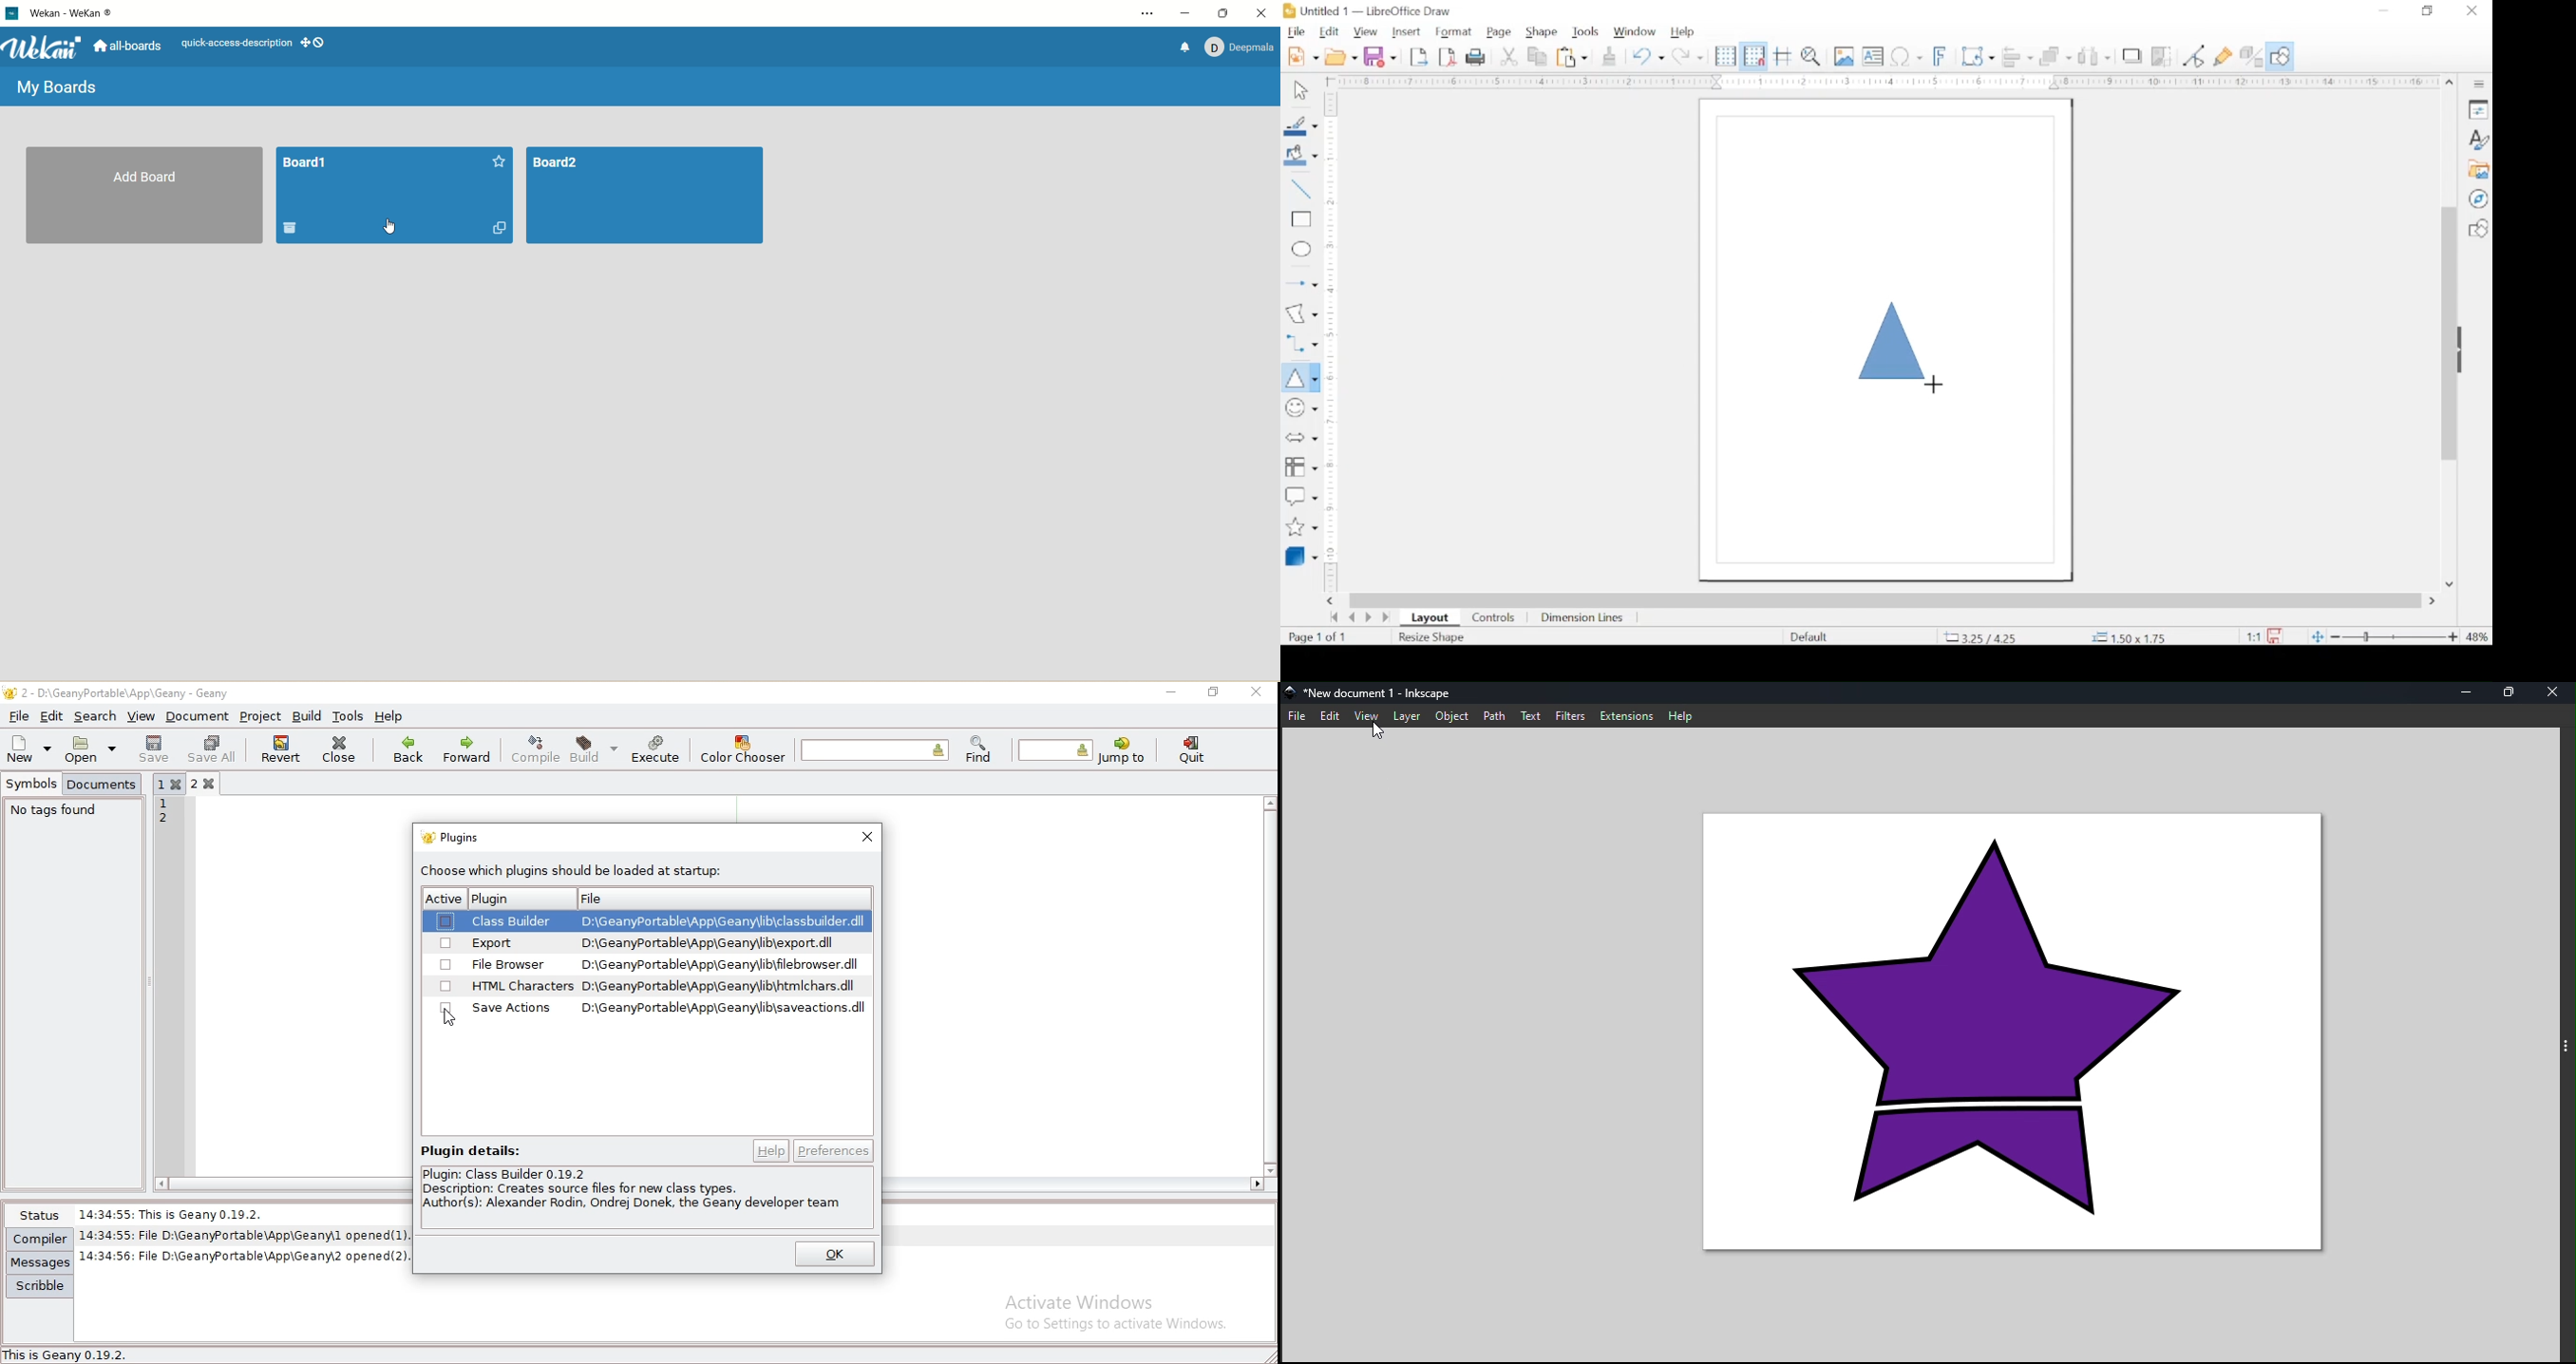  Describe the element at coordinates (1376, 693) in the screenshot. I see `File name` at that location.